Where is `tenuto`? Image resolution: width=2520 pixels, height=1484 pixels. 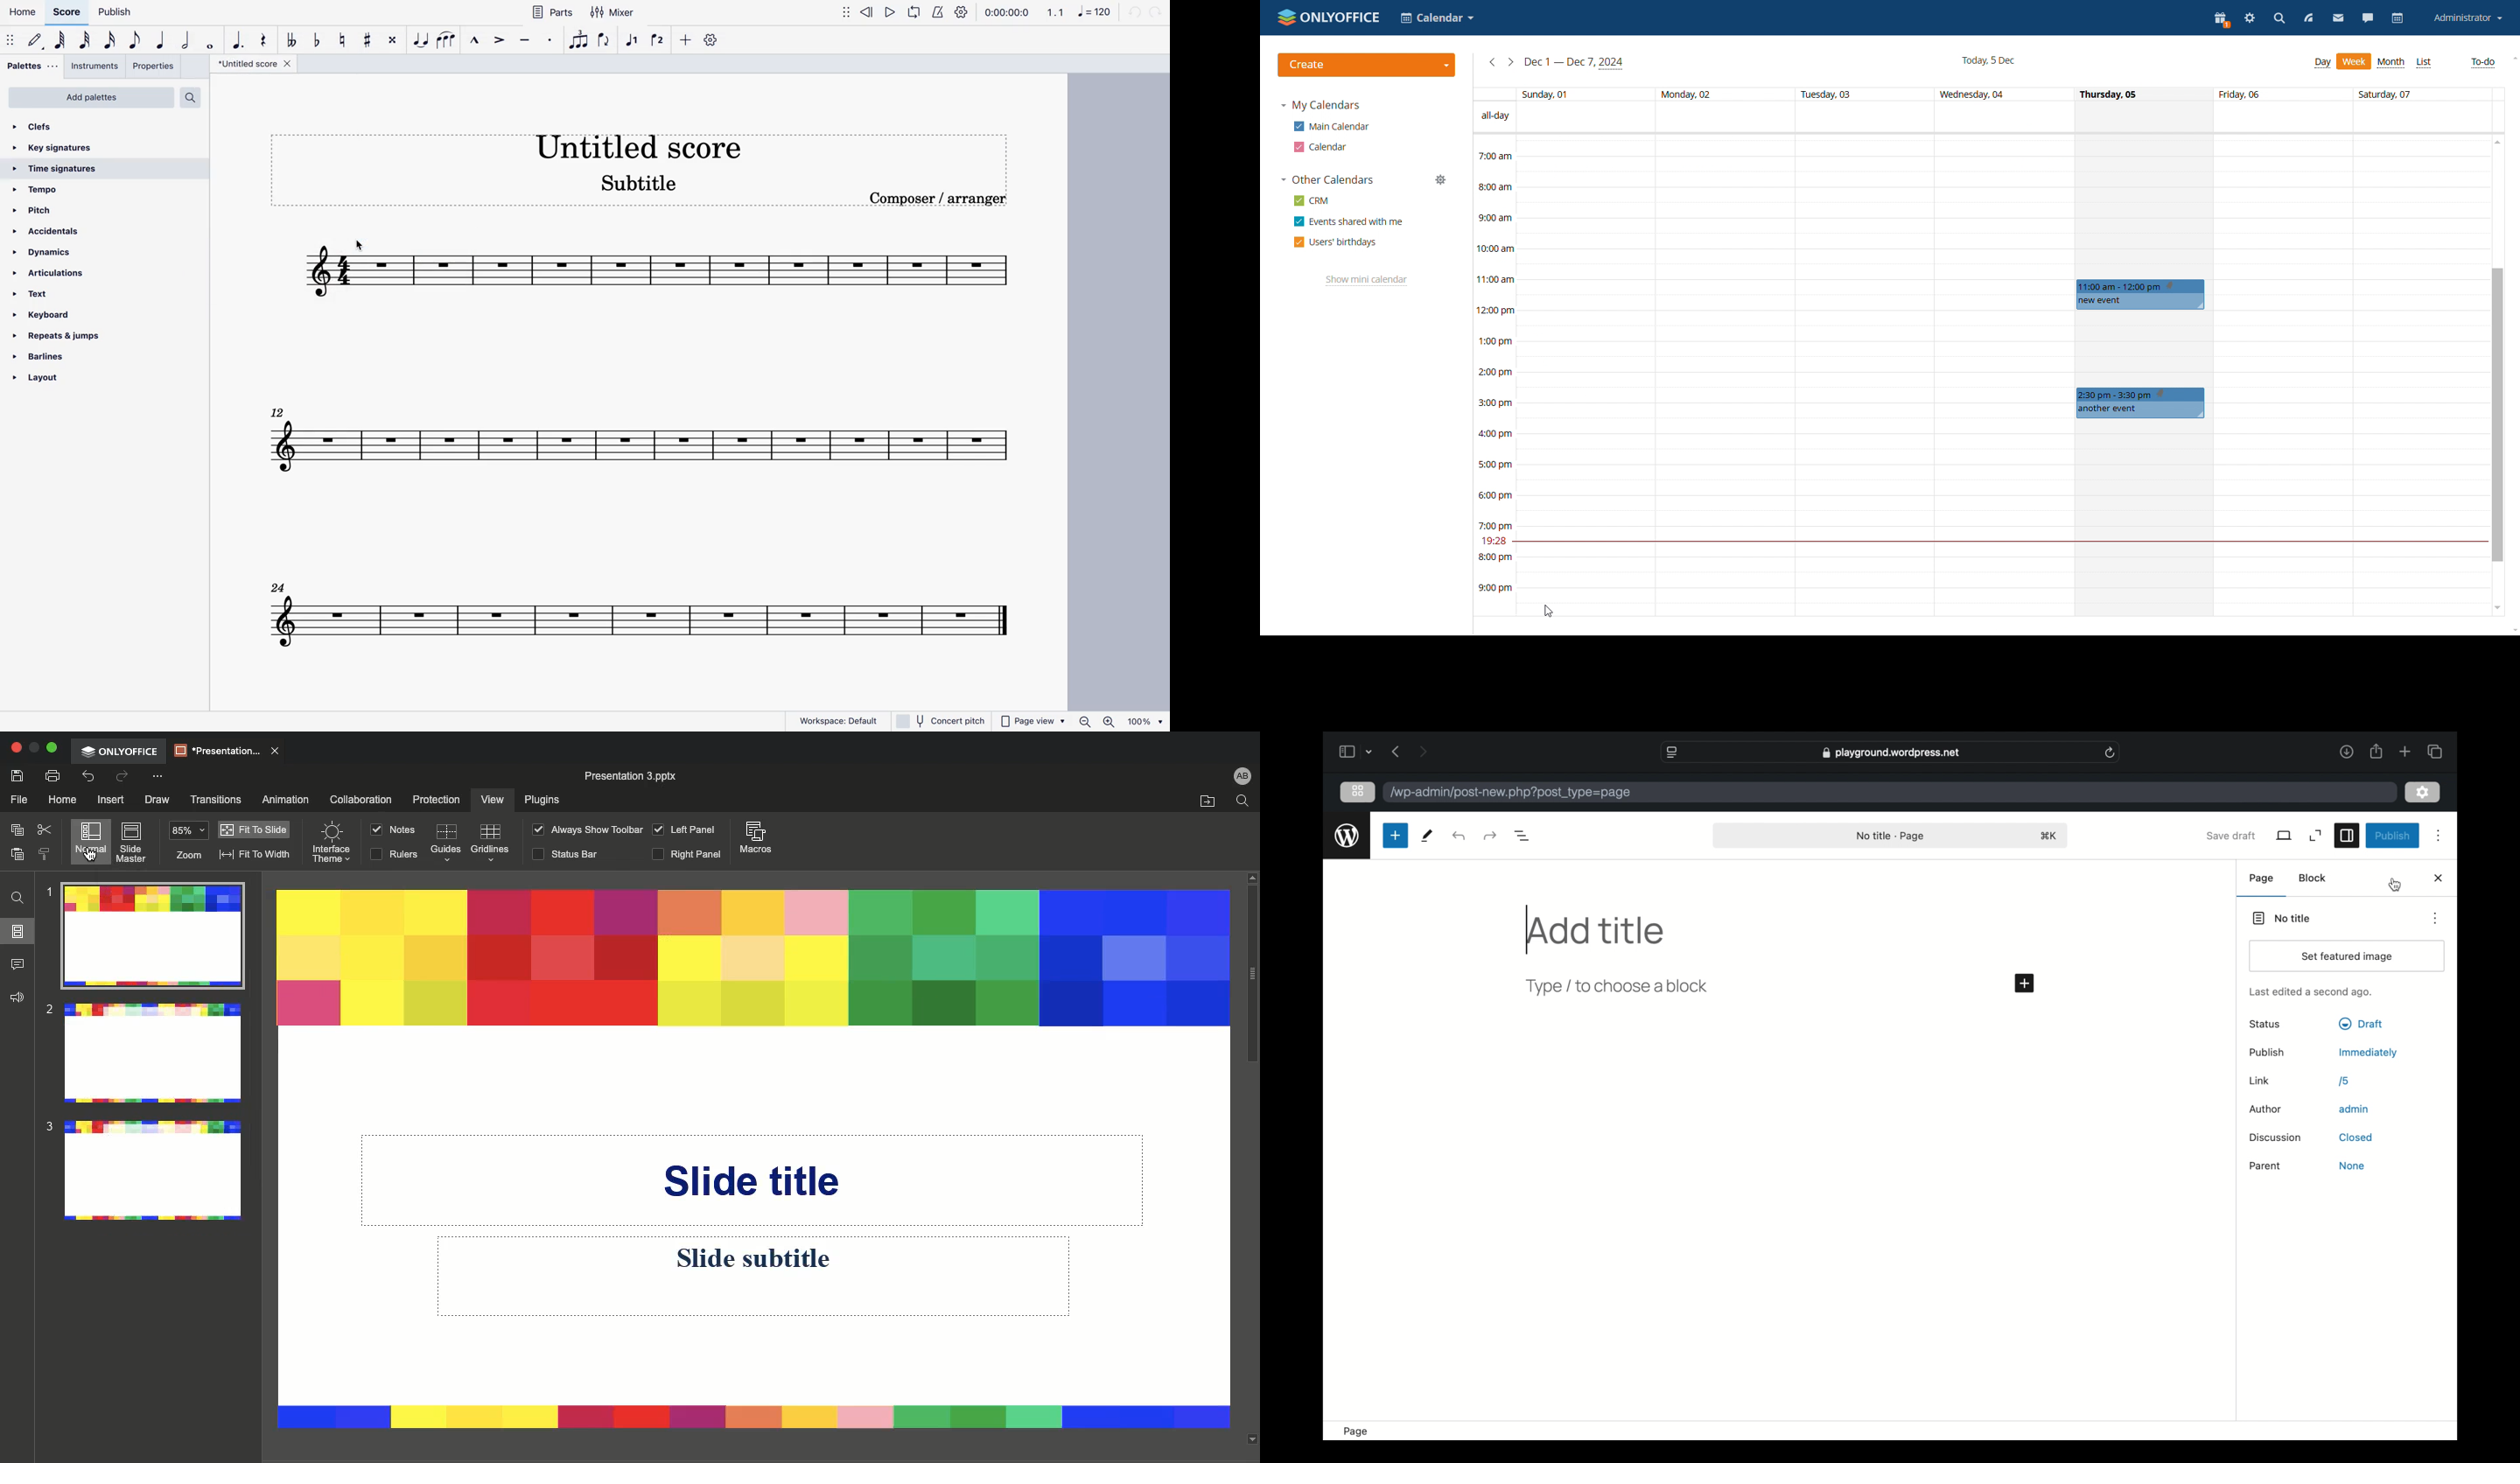 tenuto is located at coordinates (525, 41).